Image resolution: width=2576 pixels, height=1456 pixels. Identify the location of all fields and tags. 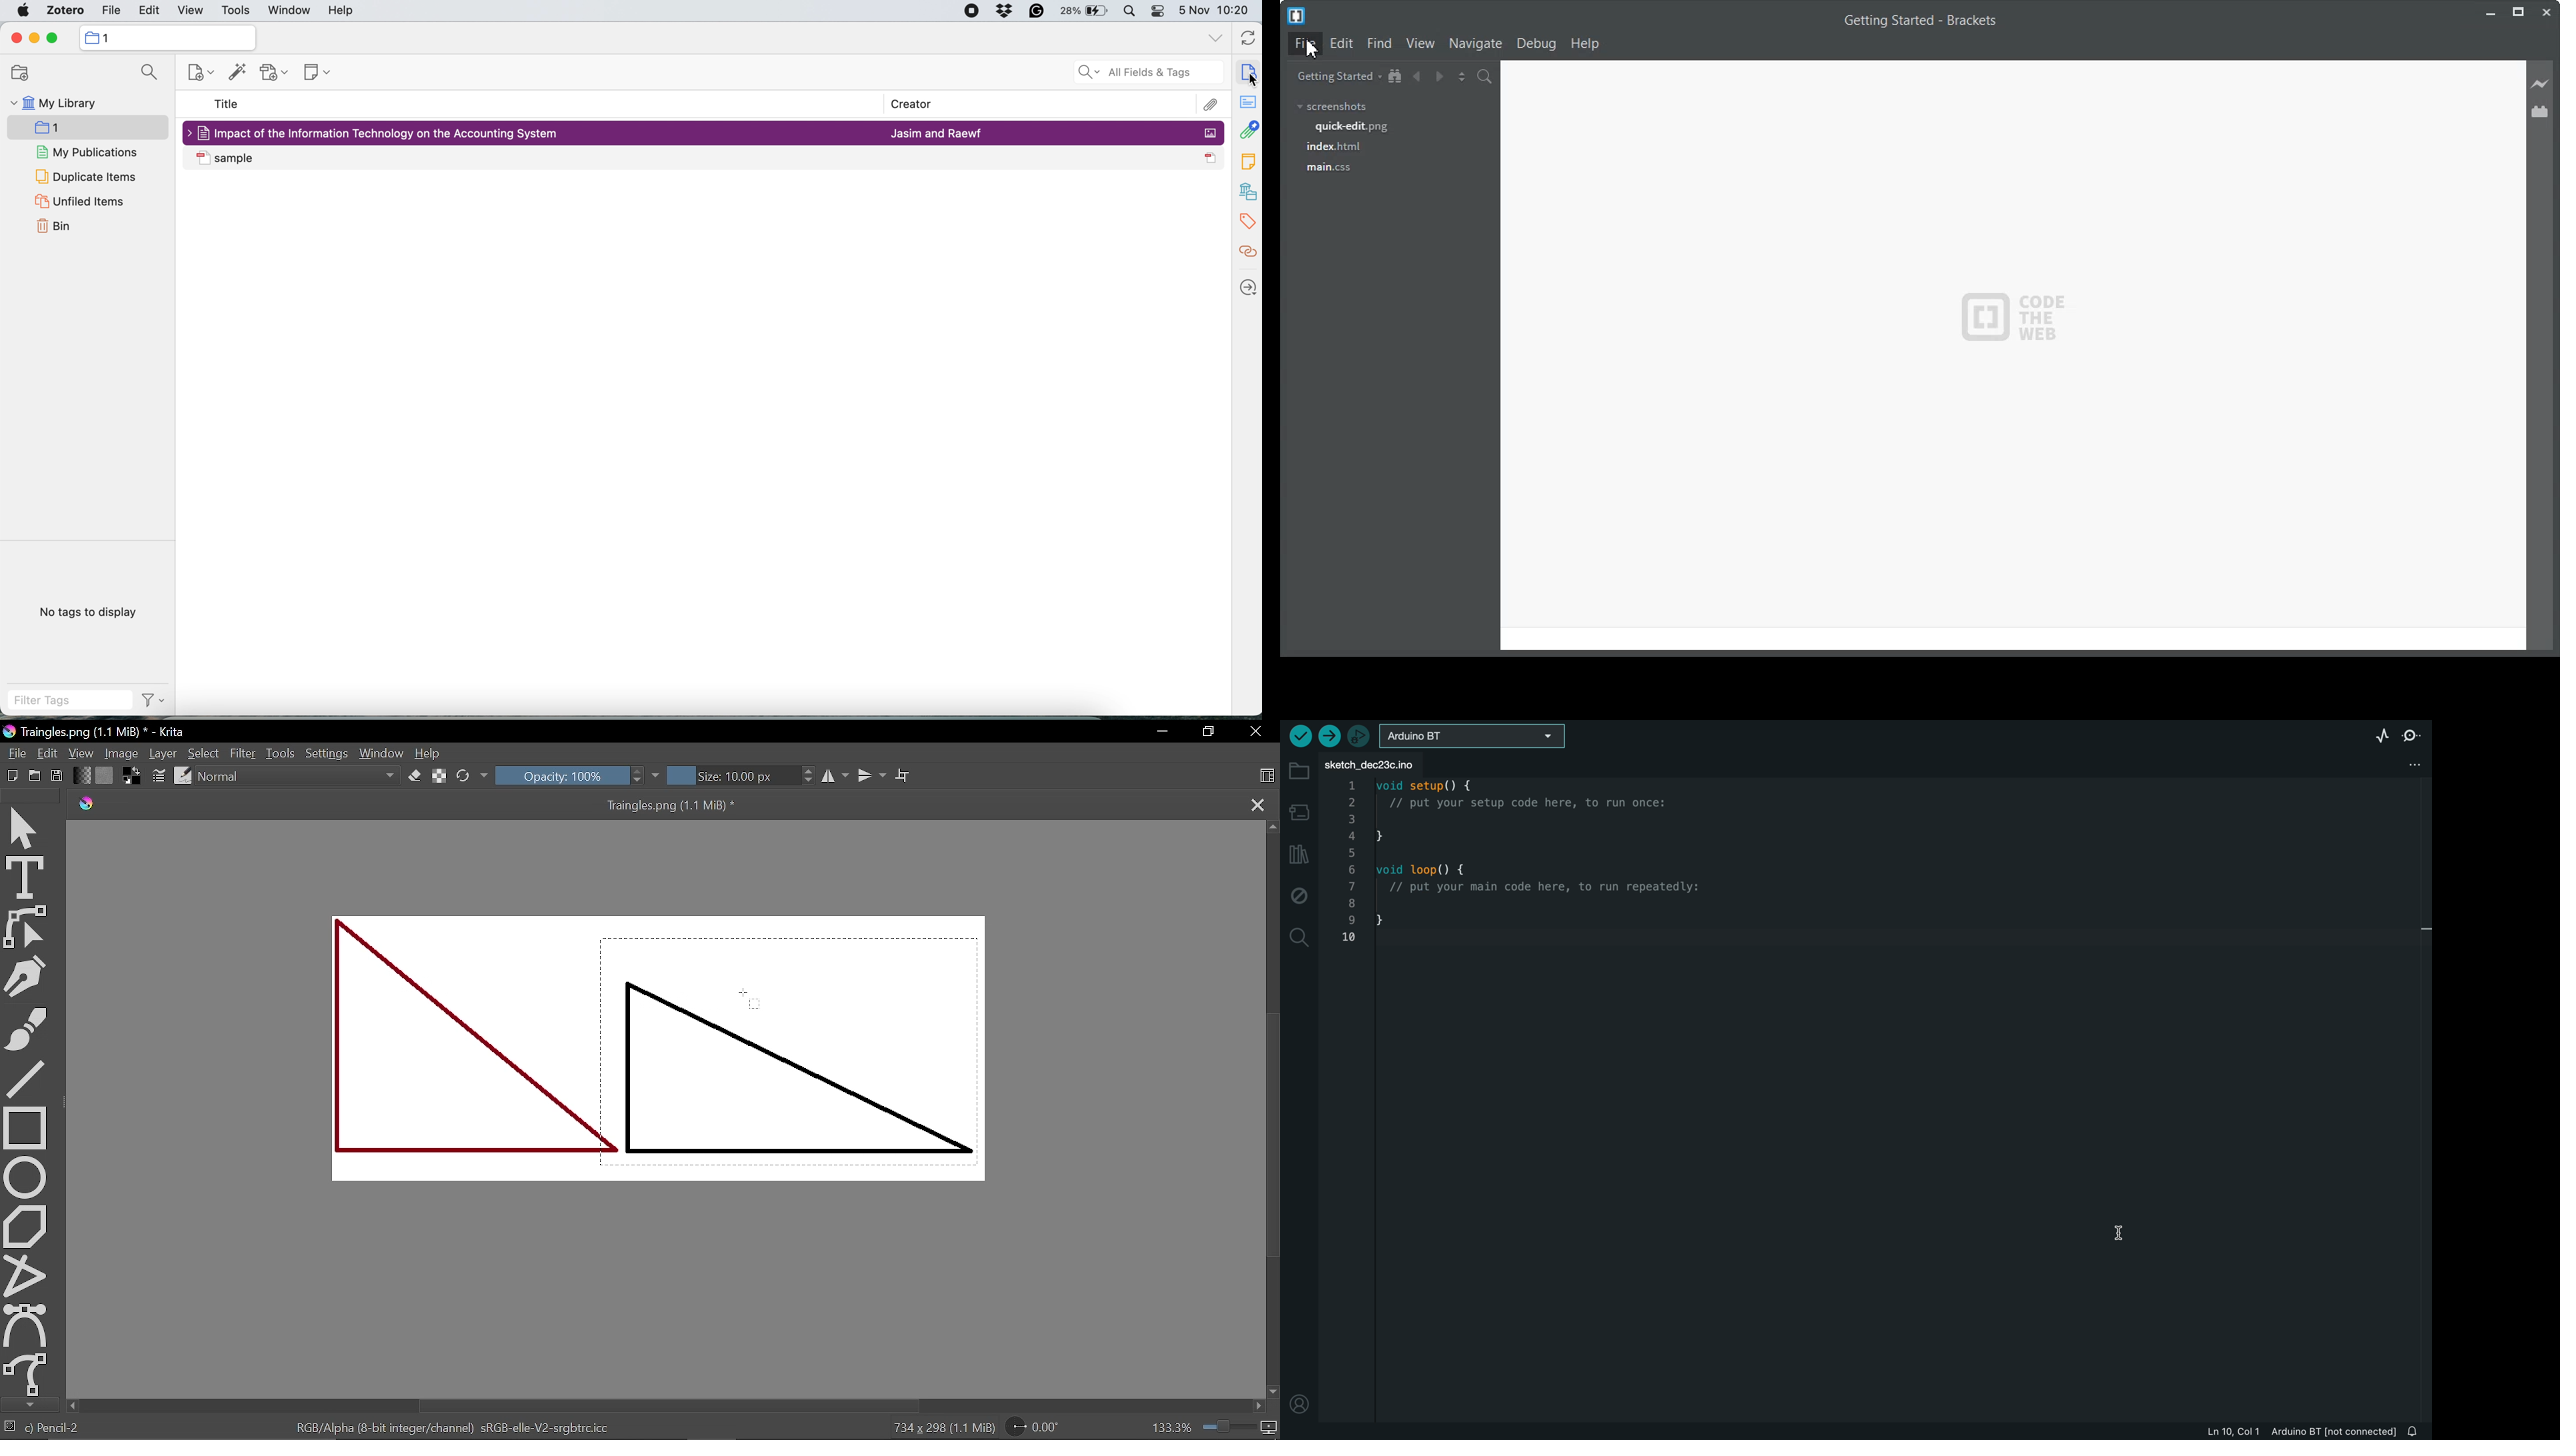
(1145, 74).